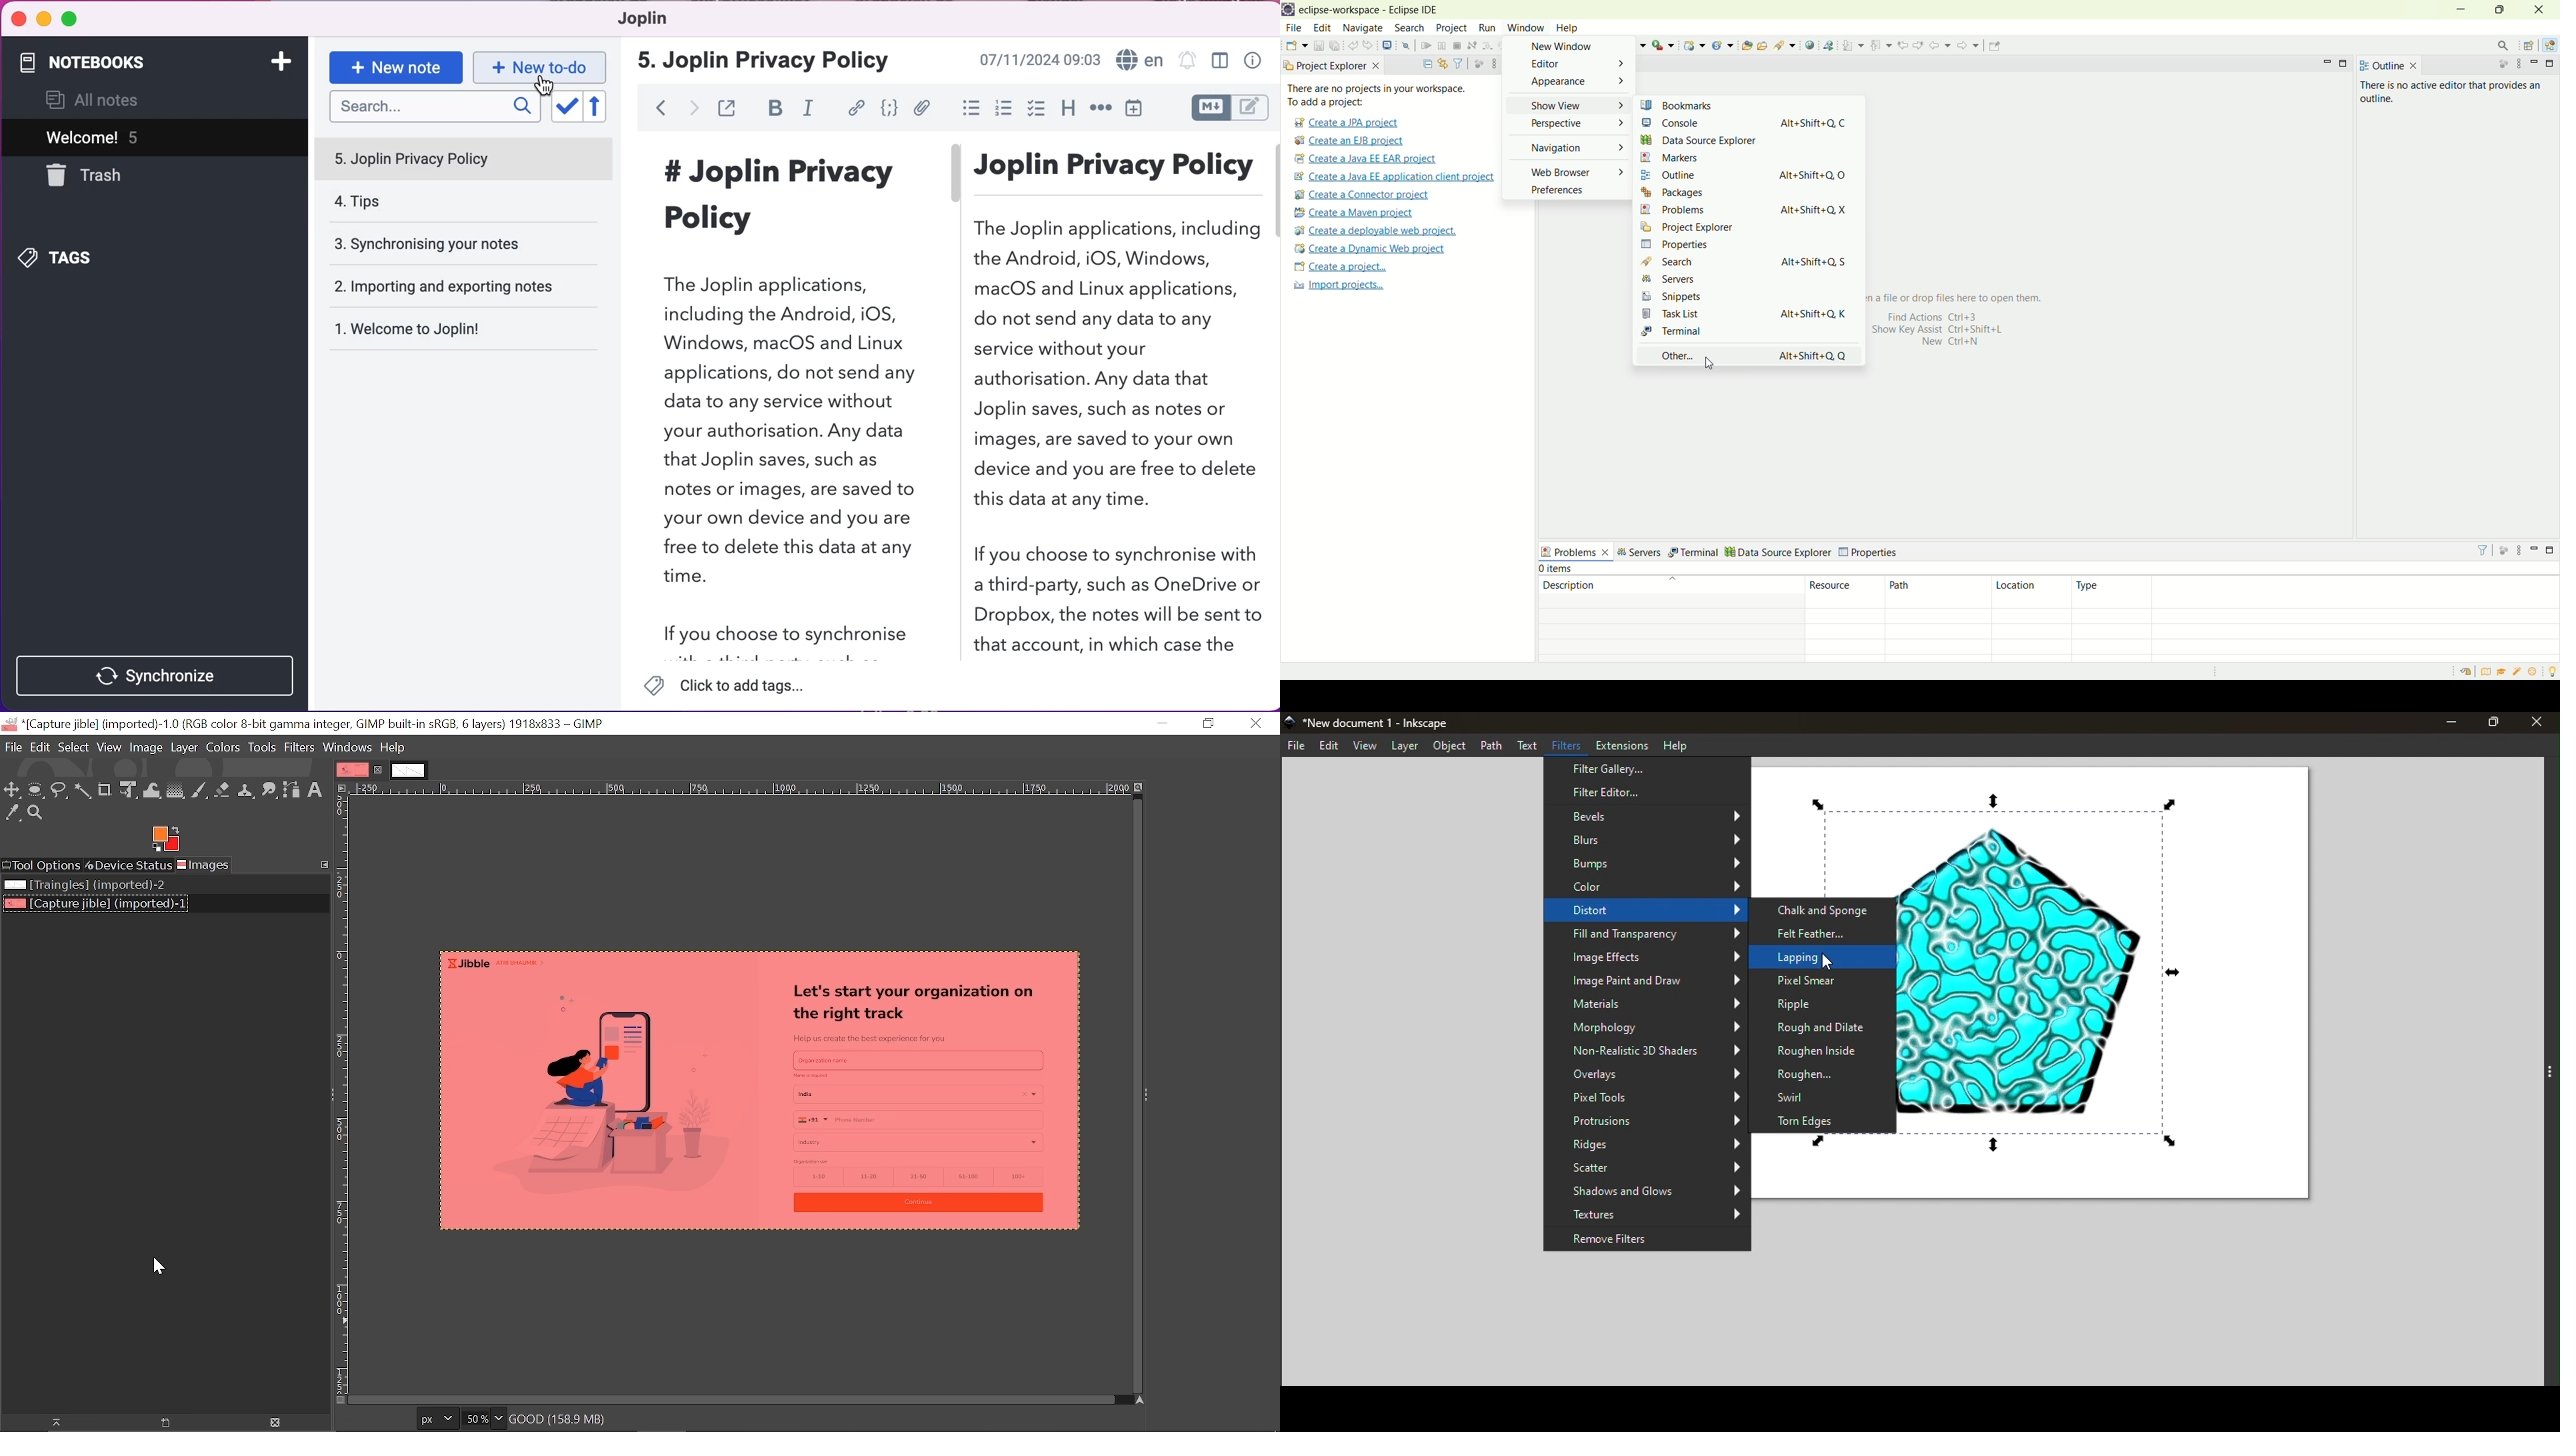  I want to click on previous edit location, so click(1903, 44).